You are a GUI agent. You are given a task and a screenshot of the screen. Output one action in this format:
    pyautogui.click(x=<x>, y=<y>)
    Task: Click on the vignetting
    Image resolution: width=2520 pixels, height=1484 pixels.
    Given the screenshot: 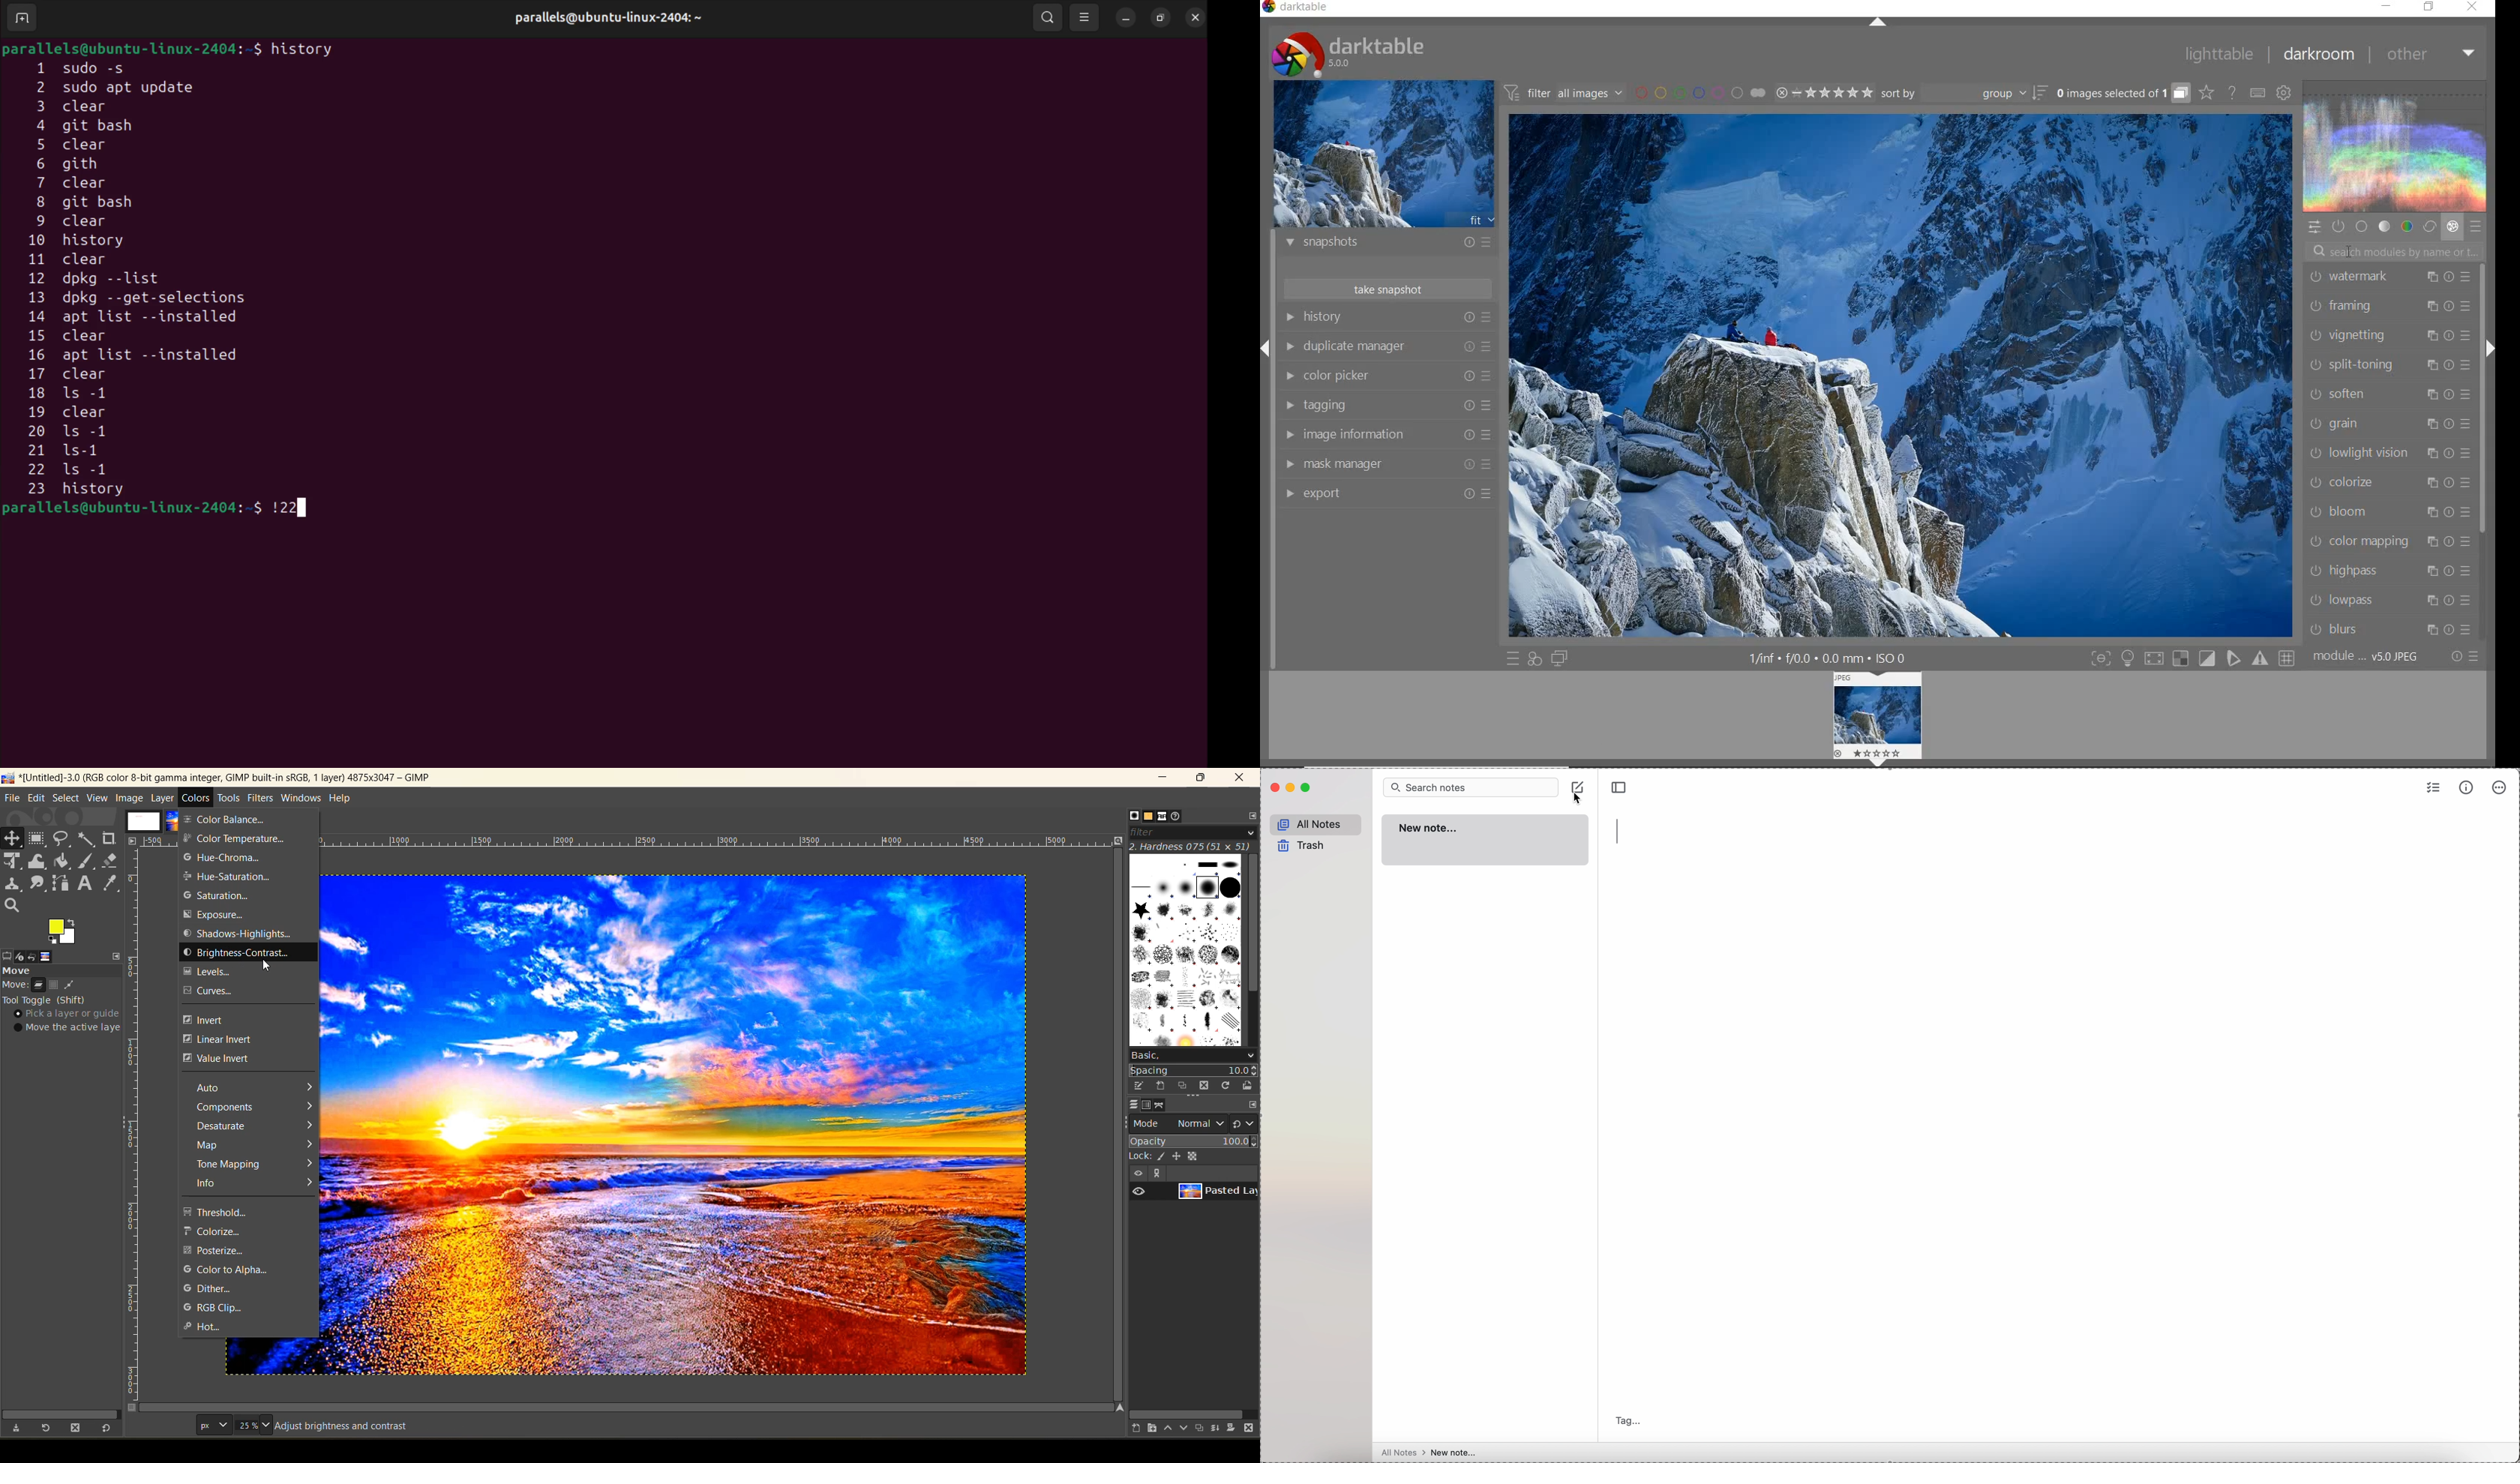 What is the action you would take?
    pyautogui.click(x=2388, y=338)
    